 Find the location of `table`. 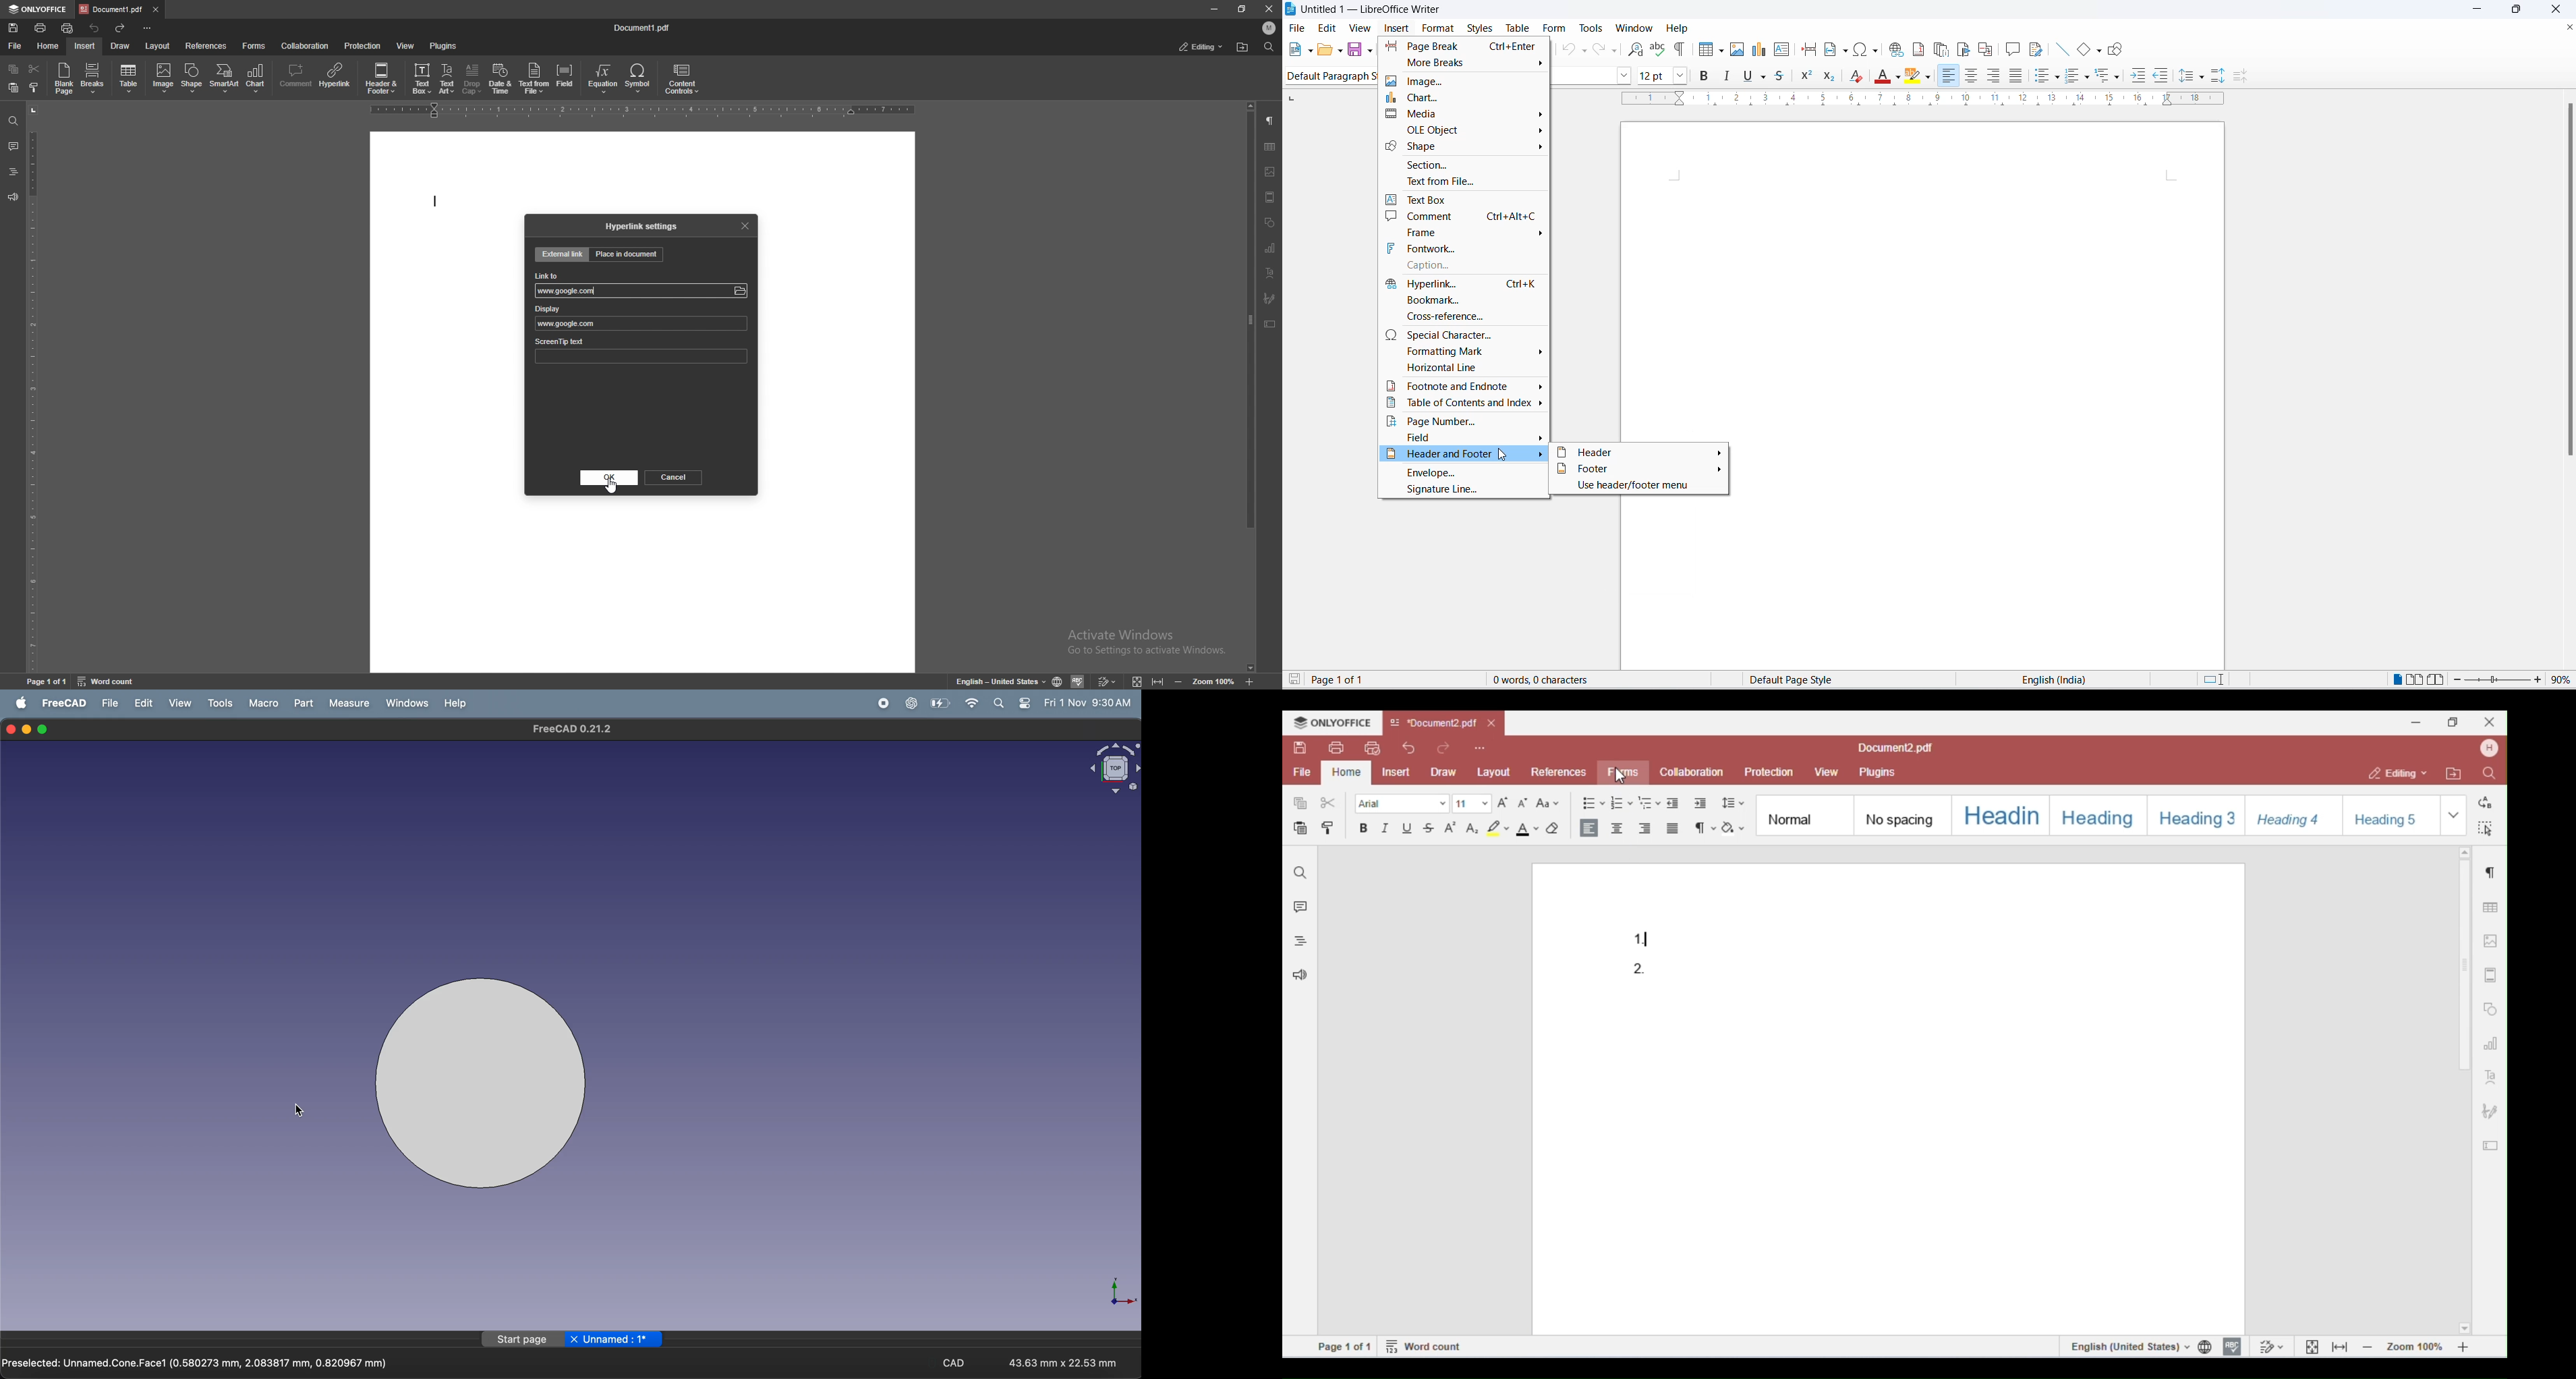

table is located at coordinates (1270, 146).